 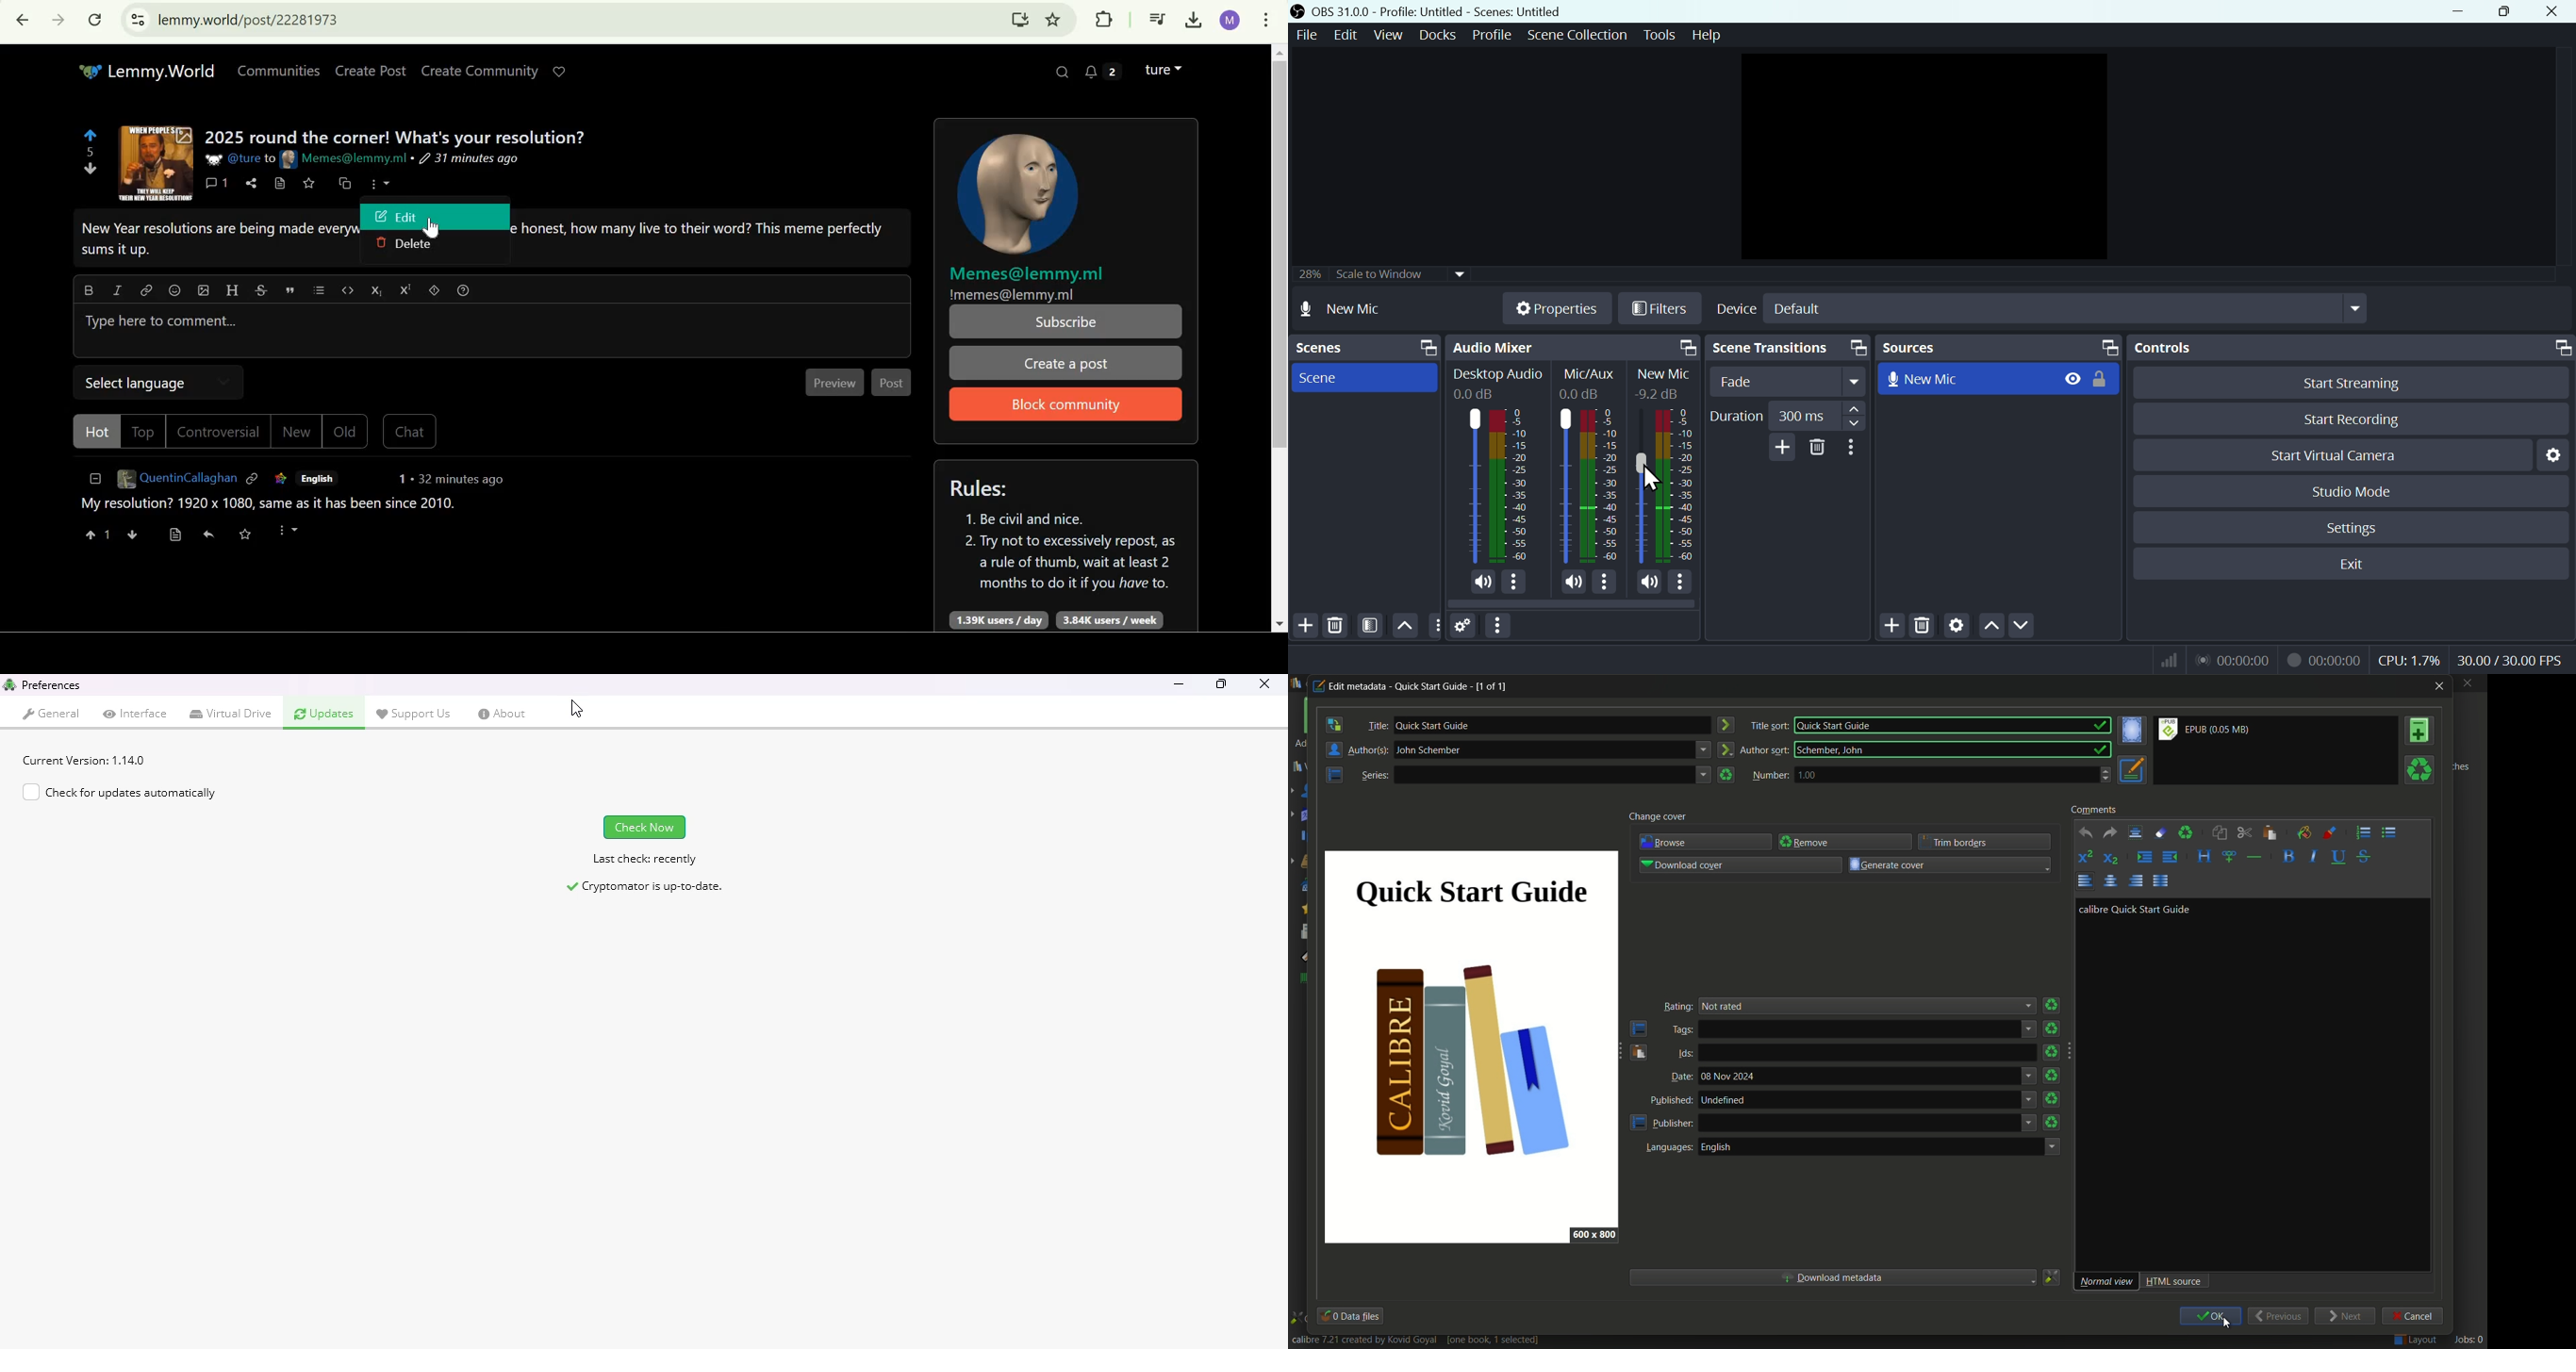 I want to click on paste, so click(x=2273, y=833).